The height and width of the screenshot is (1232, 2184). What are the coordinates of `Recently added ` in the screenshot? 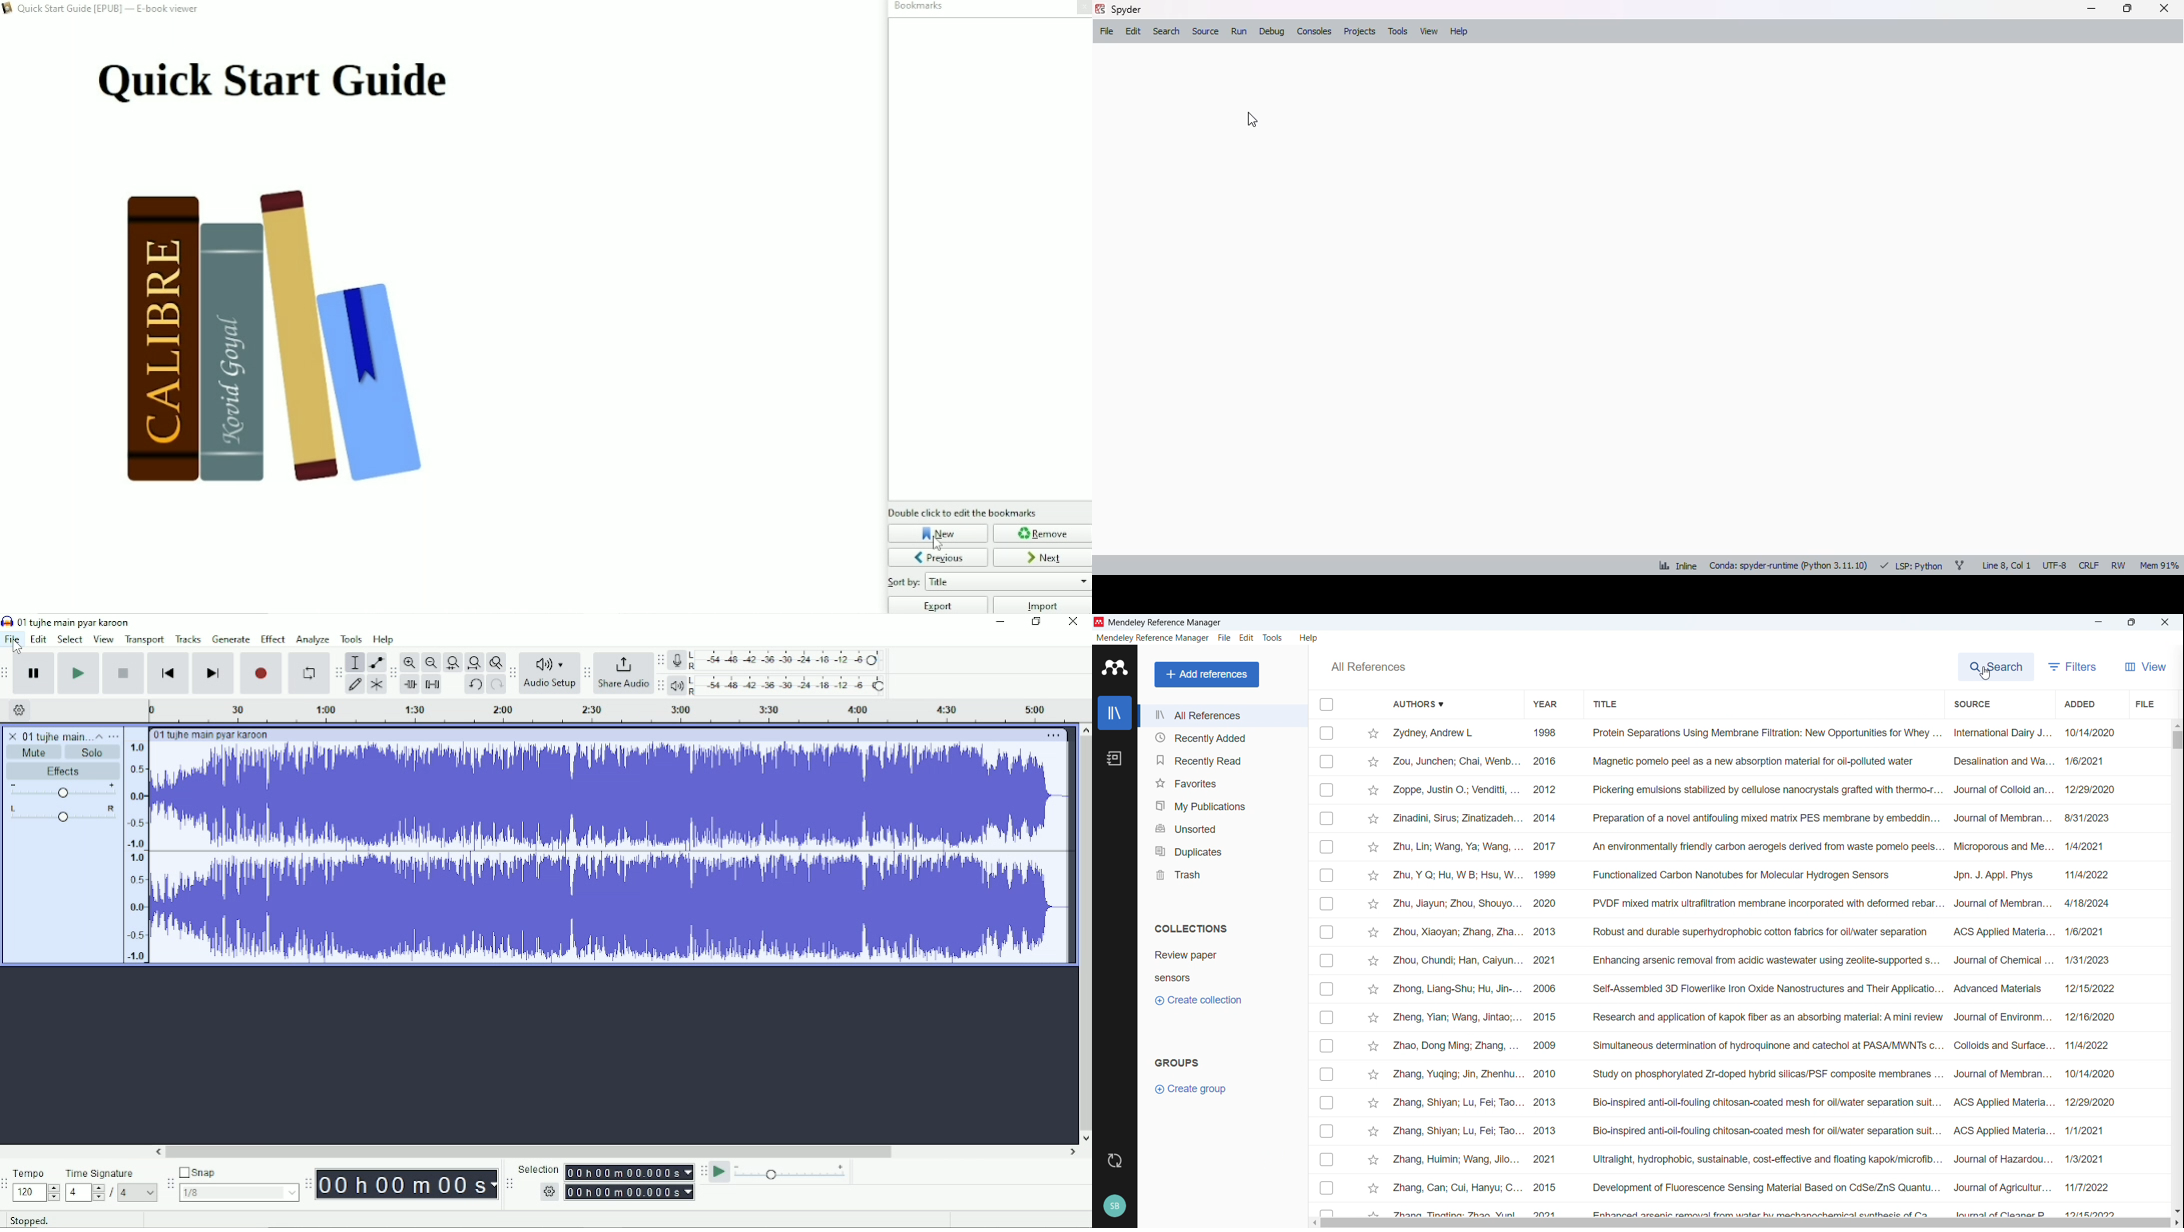 It's located at (1223, 737).